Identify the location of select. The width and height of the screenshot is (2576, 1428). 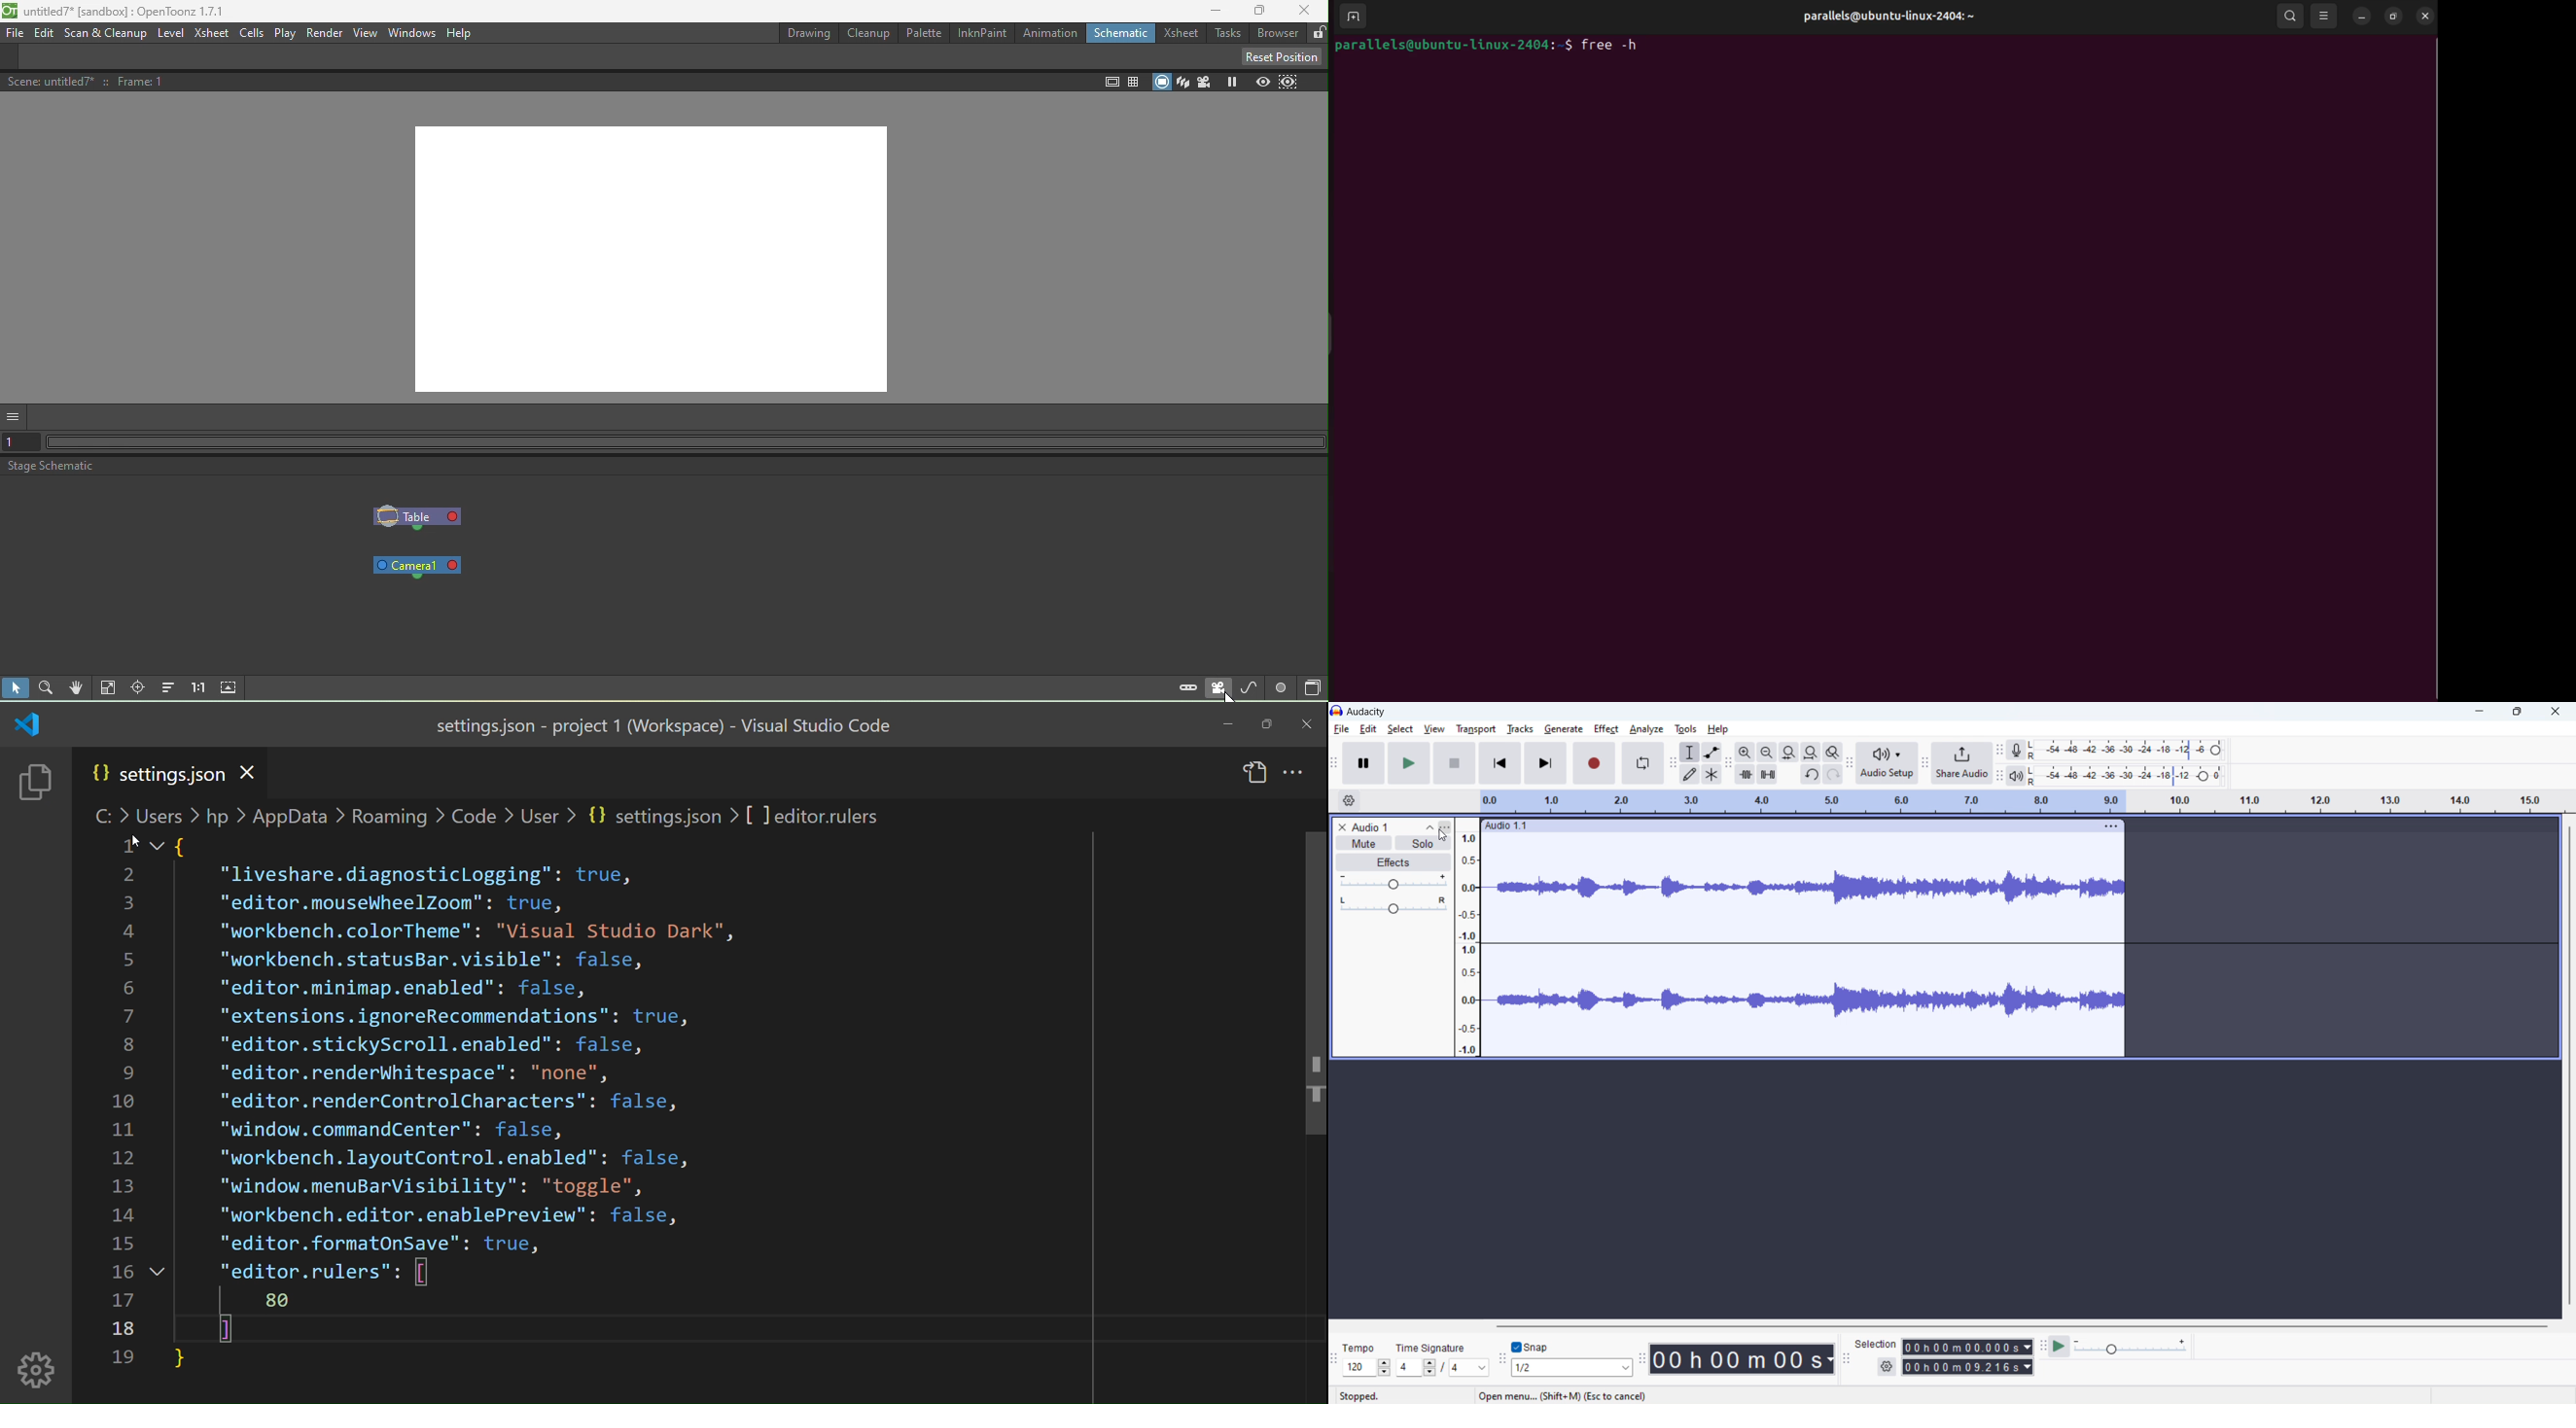
(1400, 729).